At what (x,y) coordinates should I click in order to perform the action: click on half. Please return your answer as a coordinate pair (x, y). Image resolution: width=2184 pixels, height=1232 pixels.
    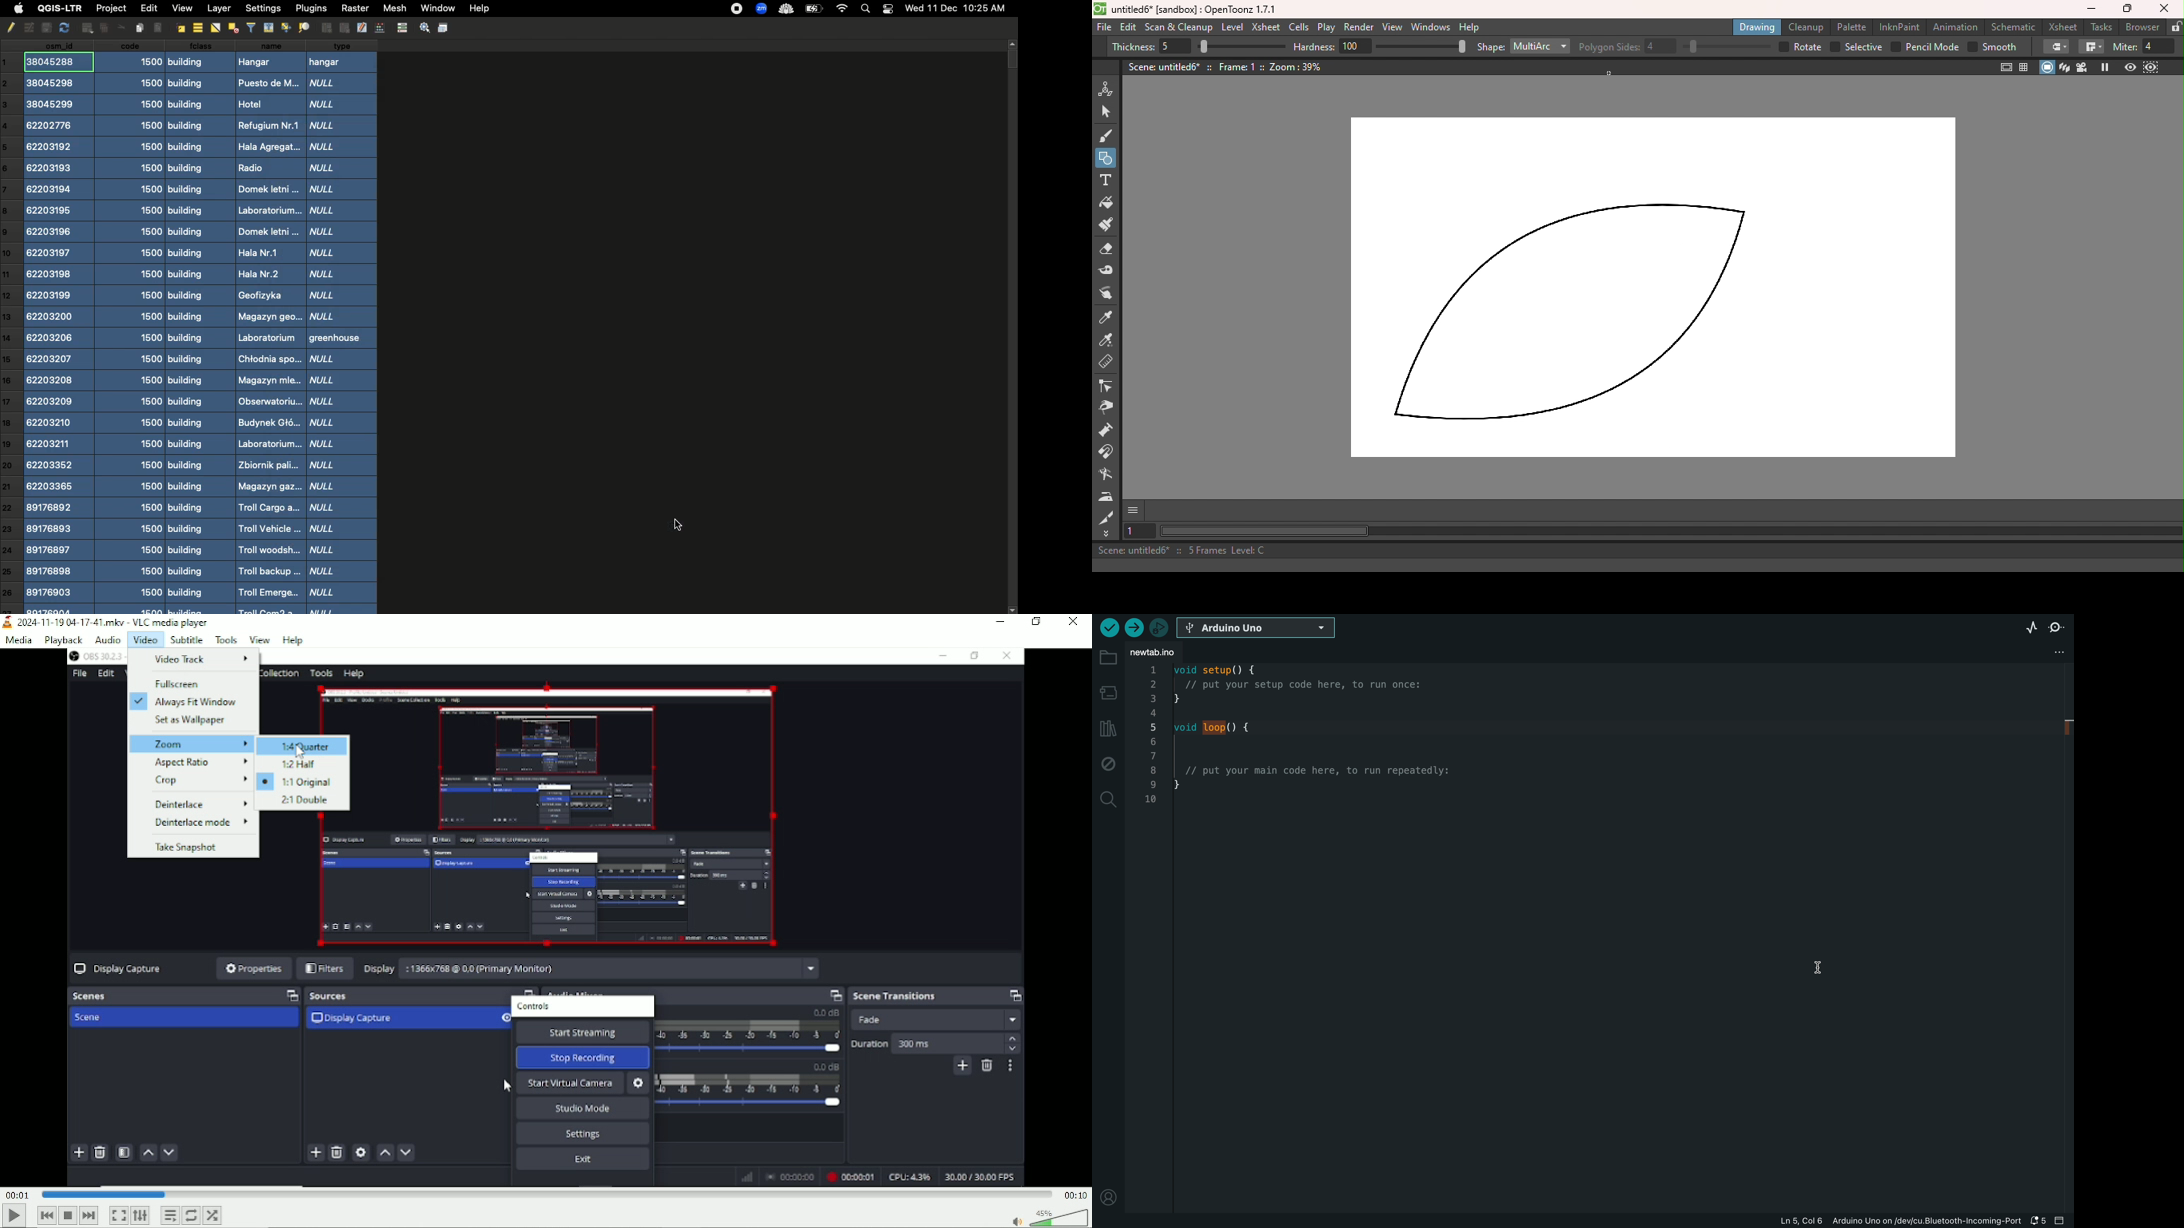
    Looking at the image, I should click on (304, 765).